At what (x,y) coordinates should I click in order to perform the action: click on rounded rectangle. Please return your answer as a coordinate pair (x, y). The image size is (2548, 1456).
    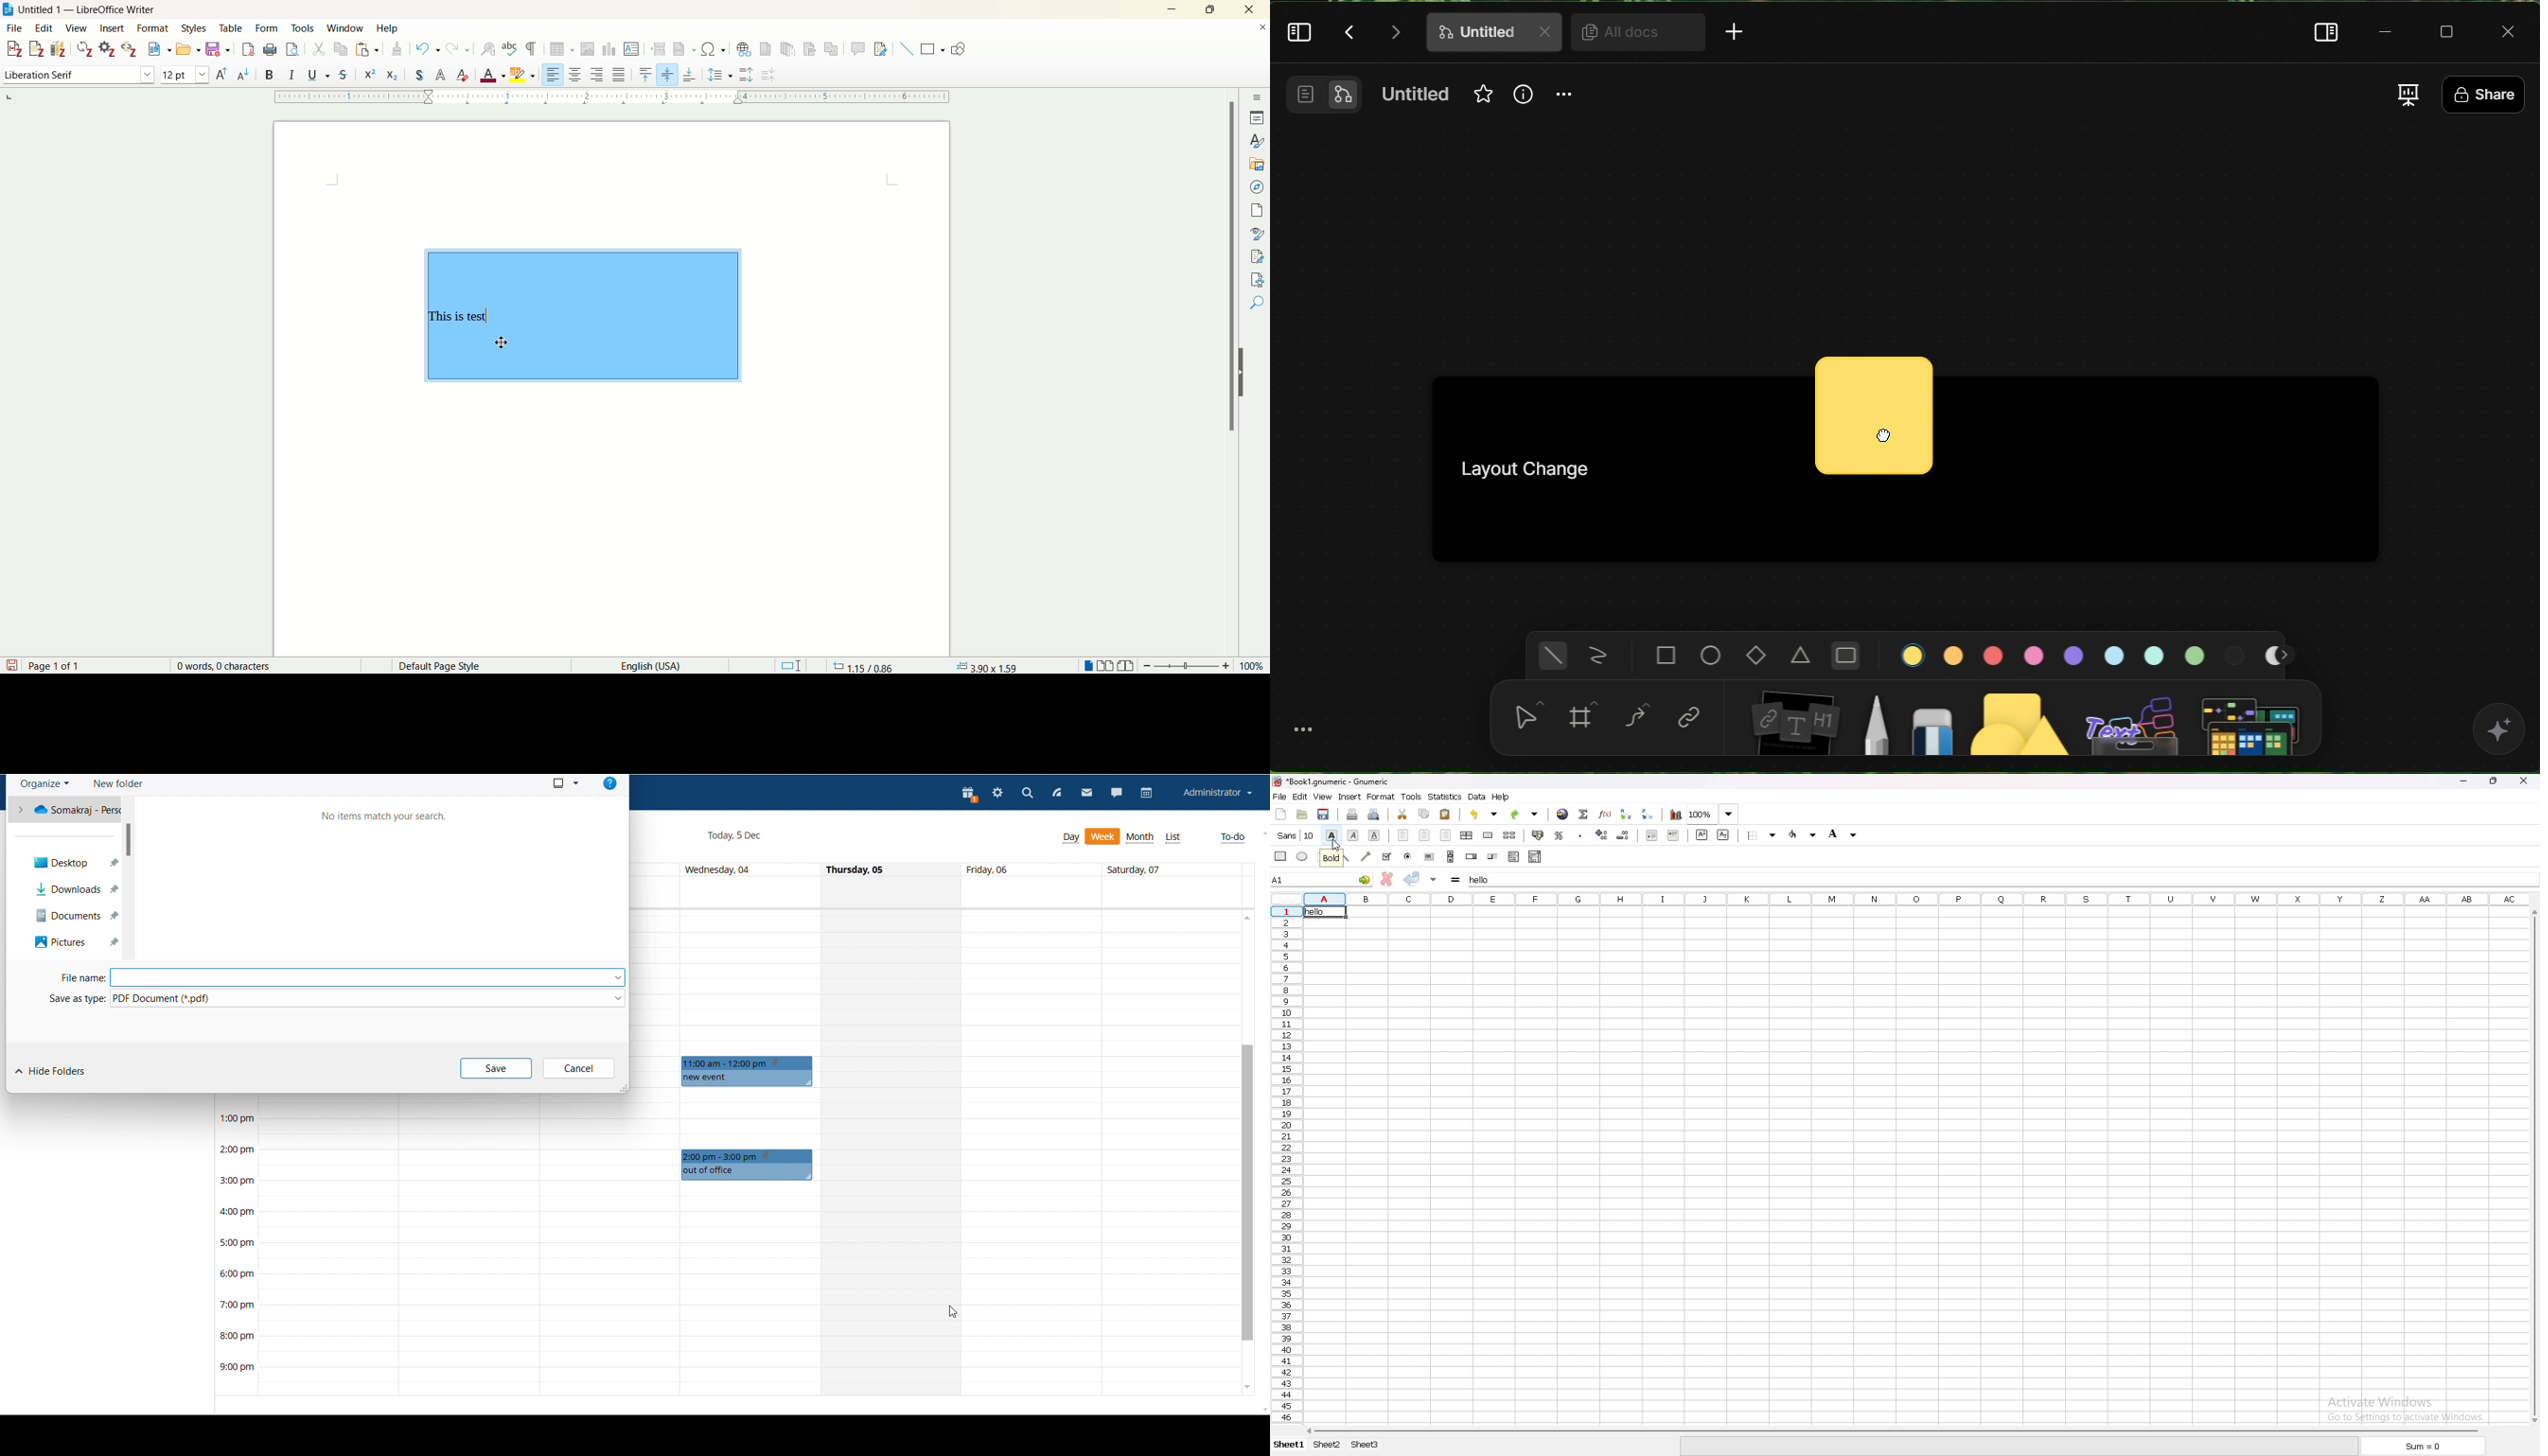
    Looking at the image, I should click on (1845, 653).